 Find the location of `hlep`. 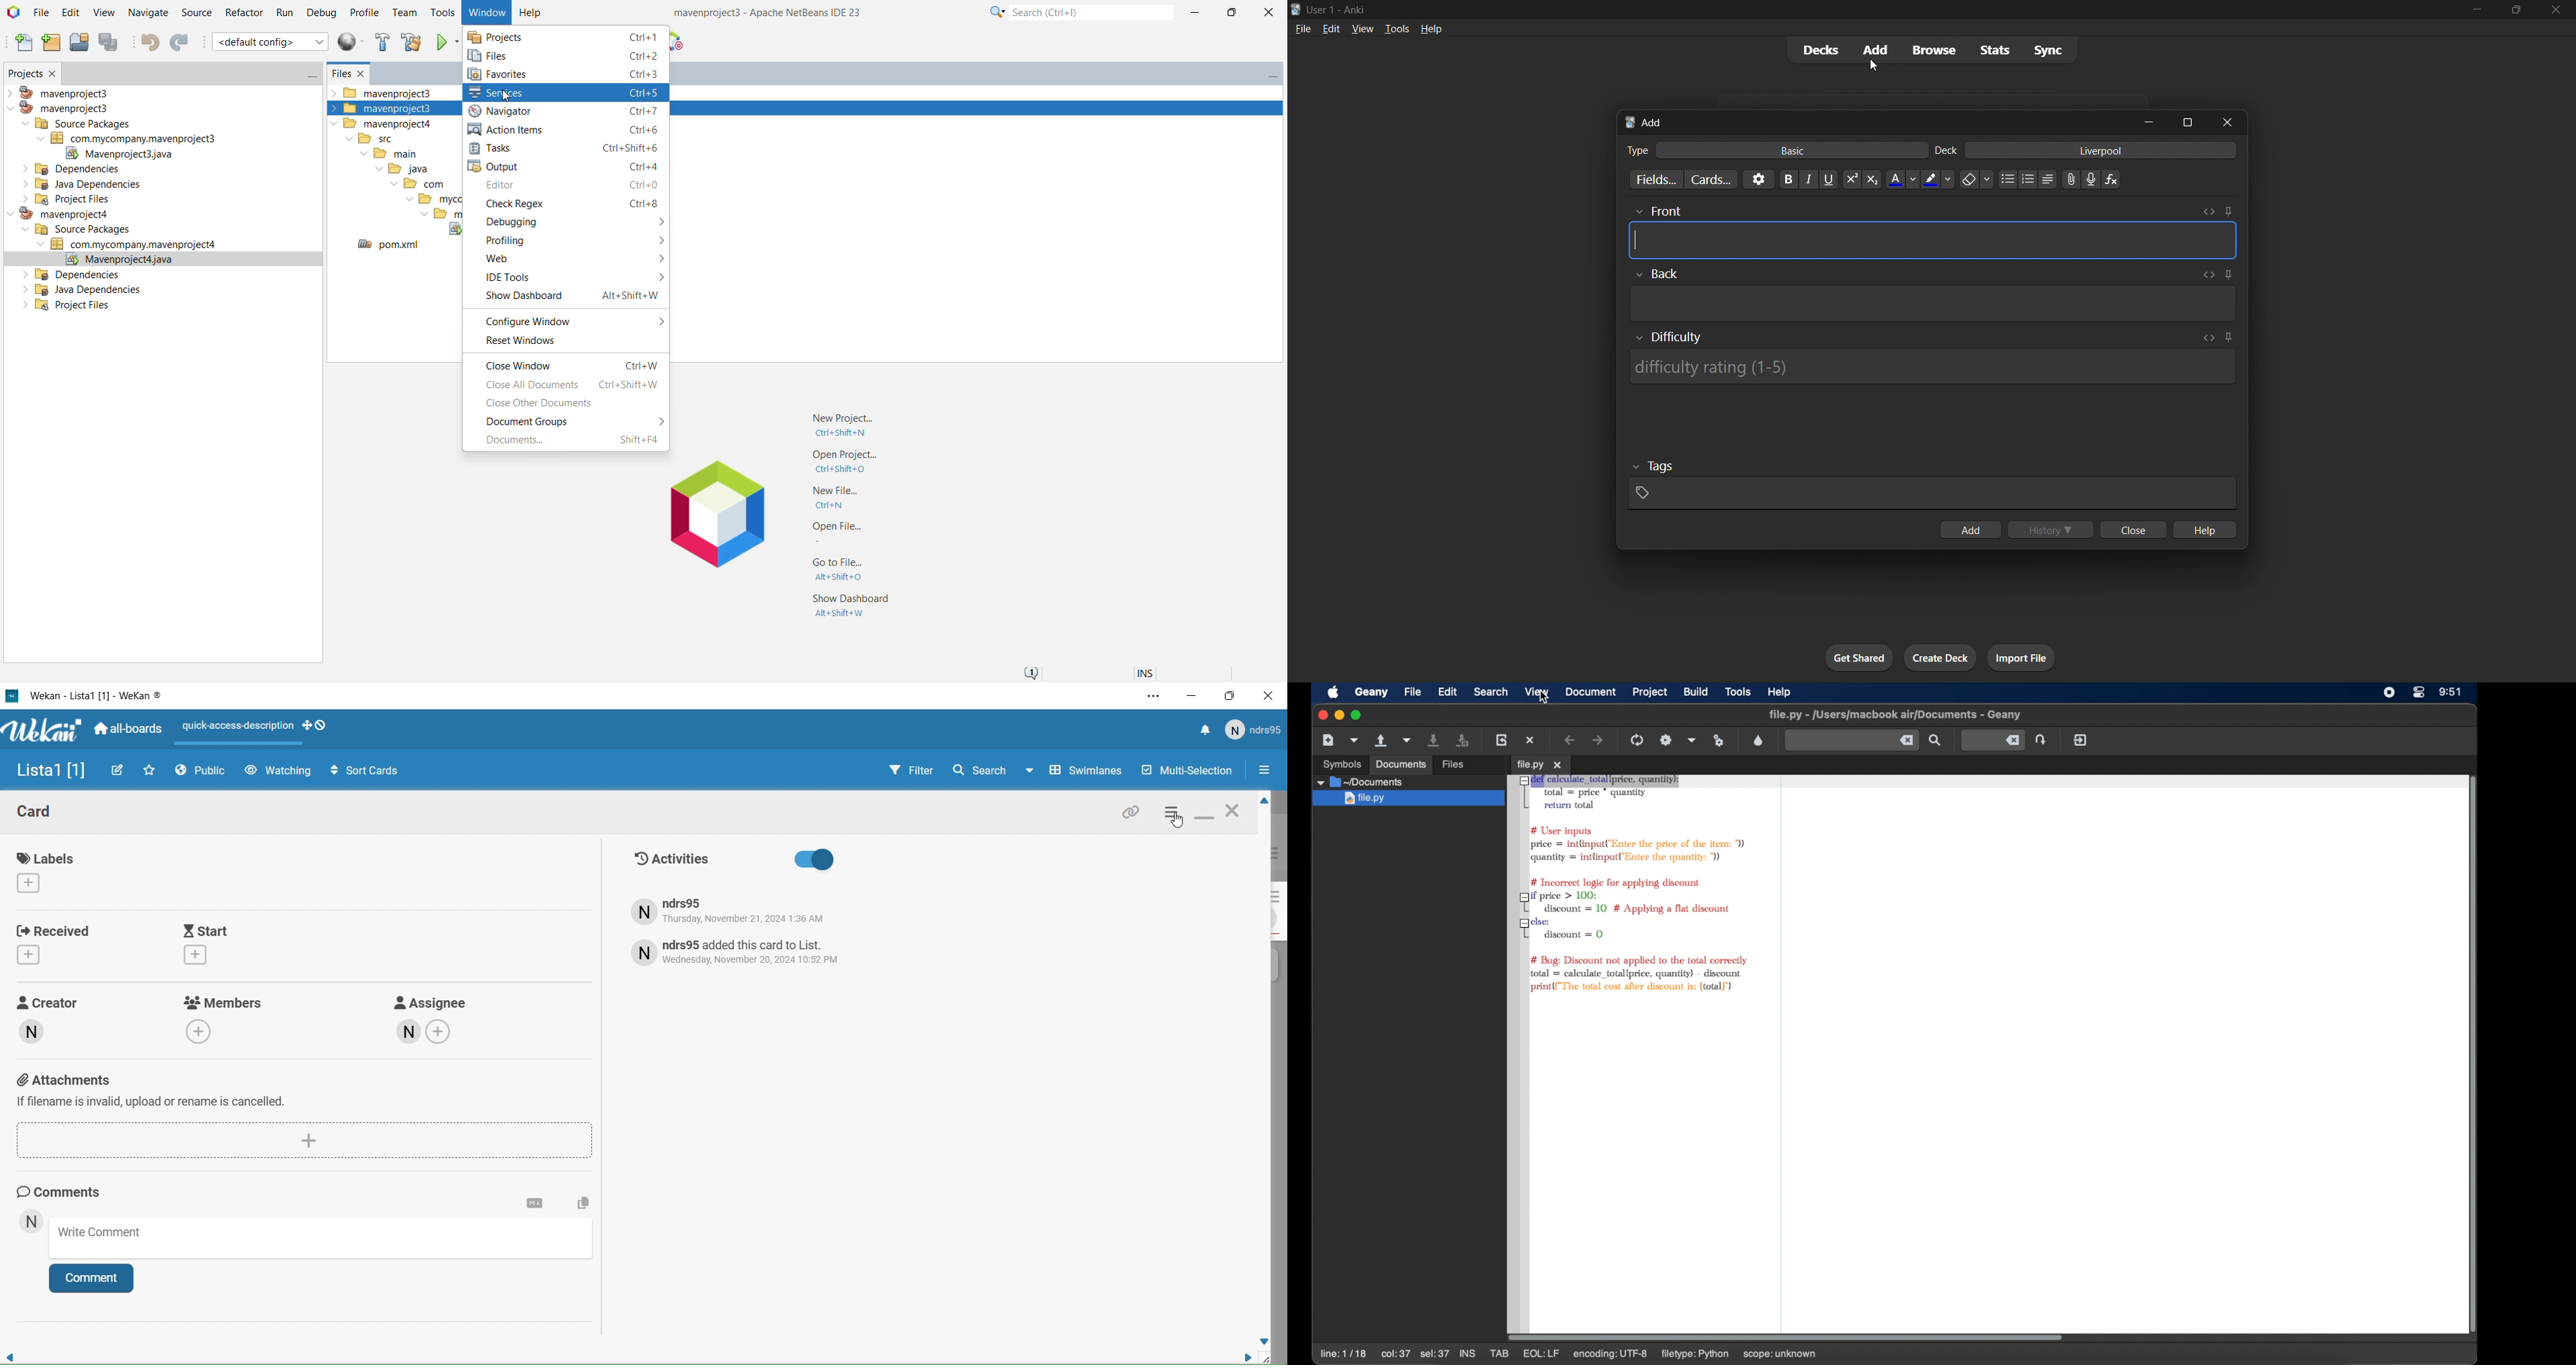

hlep is located at coordinates (2206, 531).